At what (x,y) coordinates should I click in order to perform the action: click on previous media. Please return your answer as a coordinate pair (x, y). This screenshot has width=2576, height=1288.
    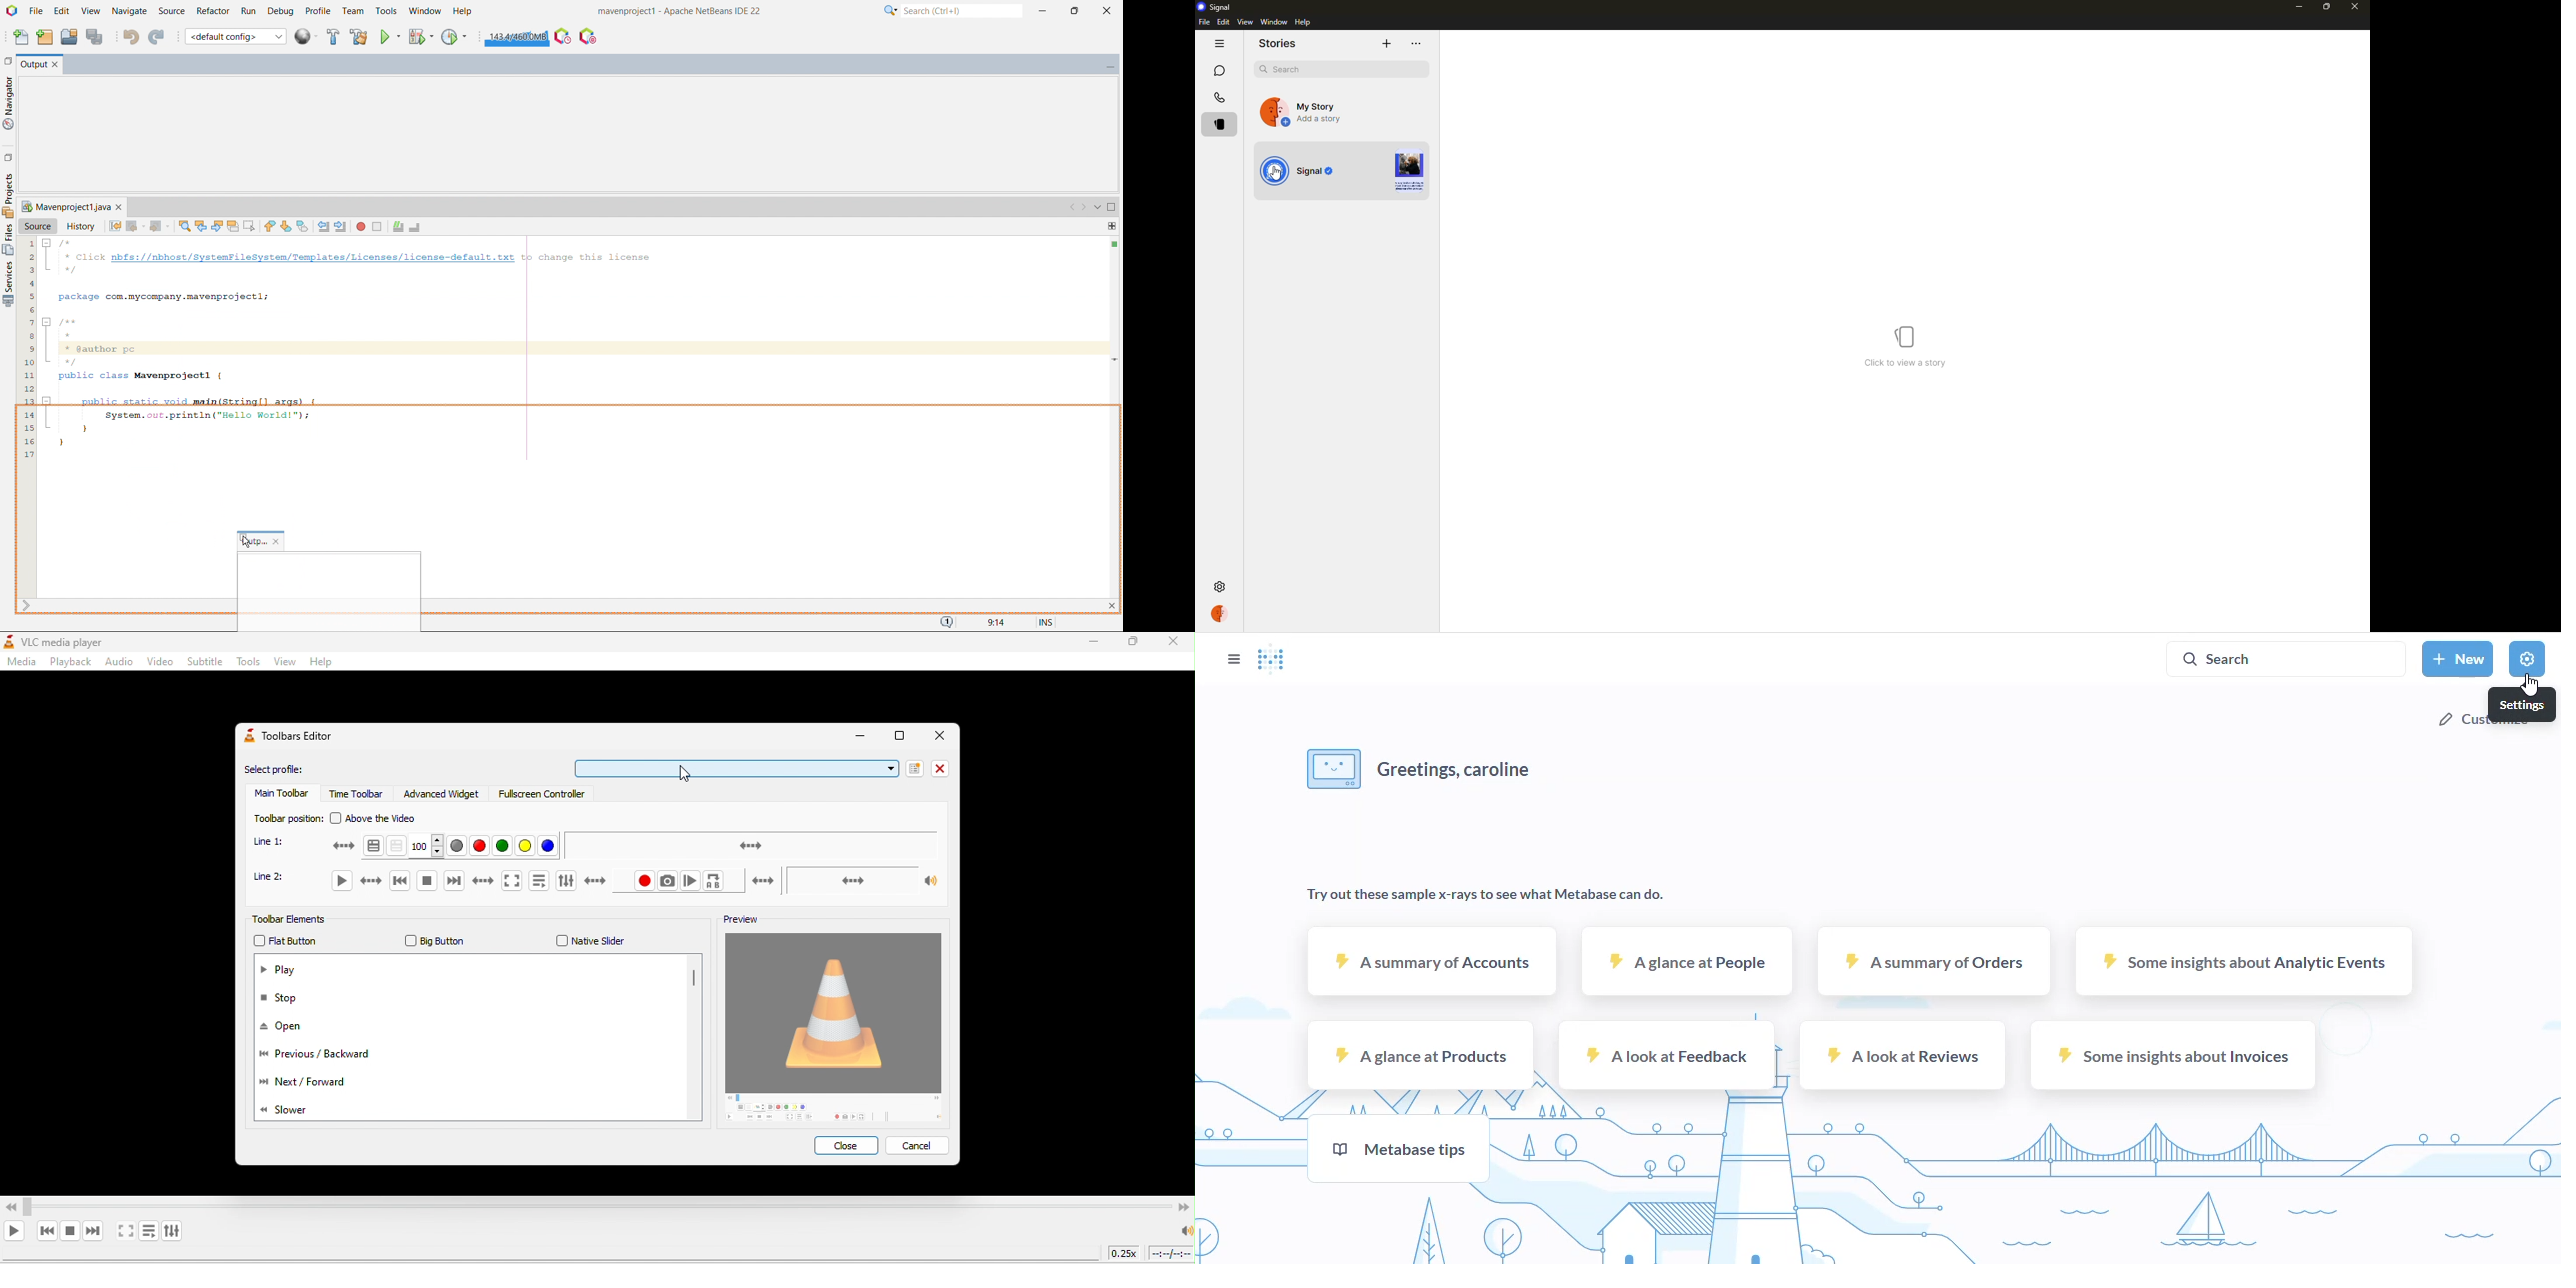
    Looking at the image, I should click on (400, 883).